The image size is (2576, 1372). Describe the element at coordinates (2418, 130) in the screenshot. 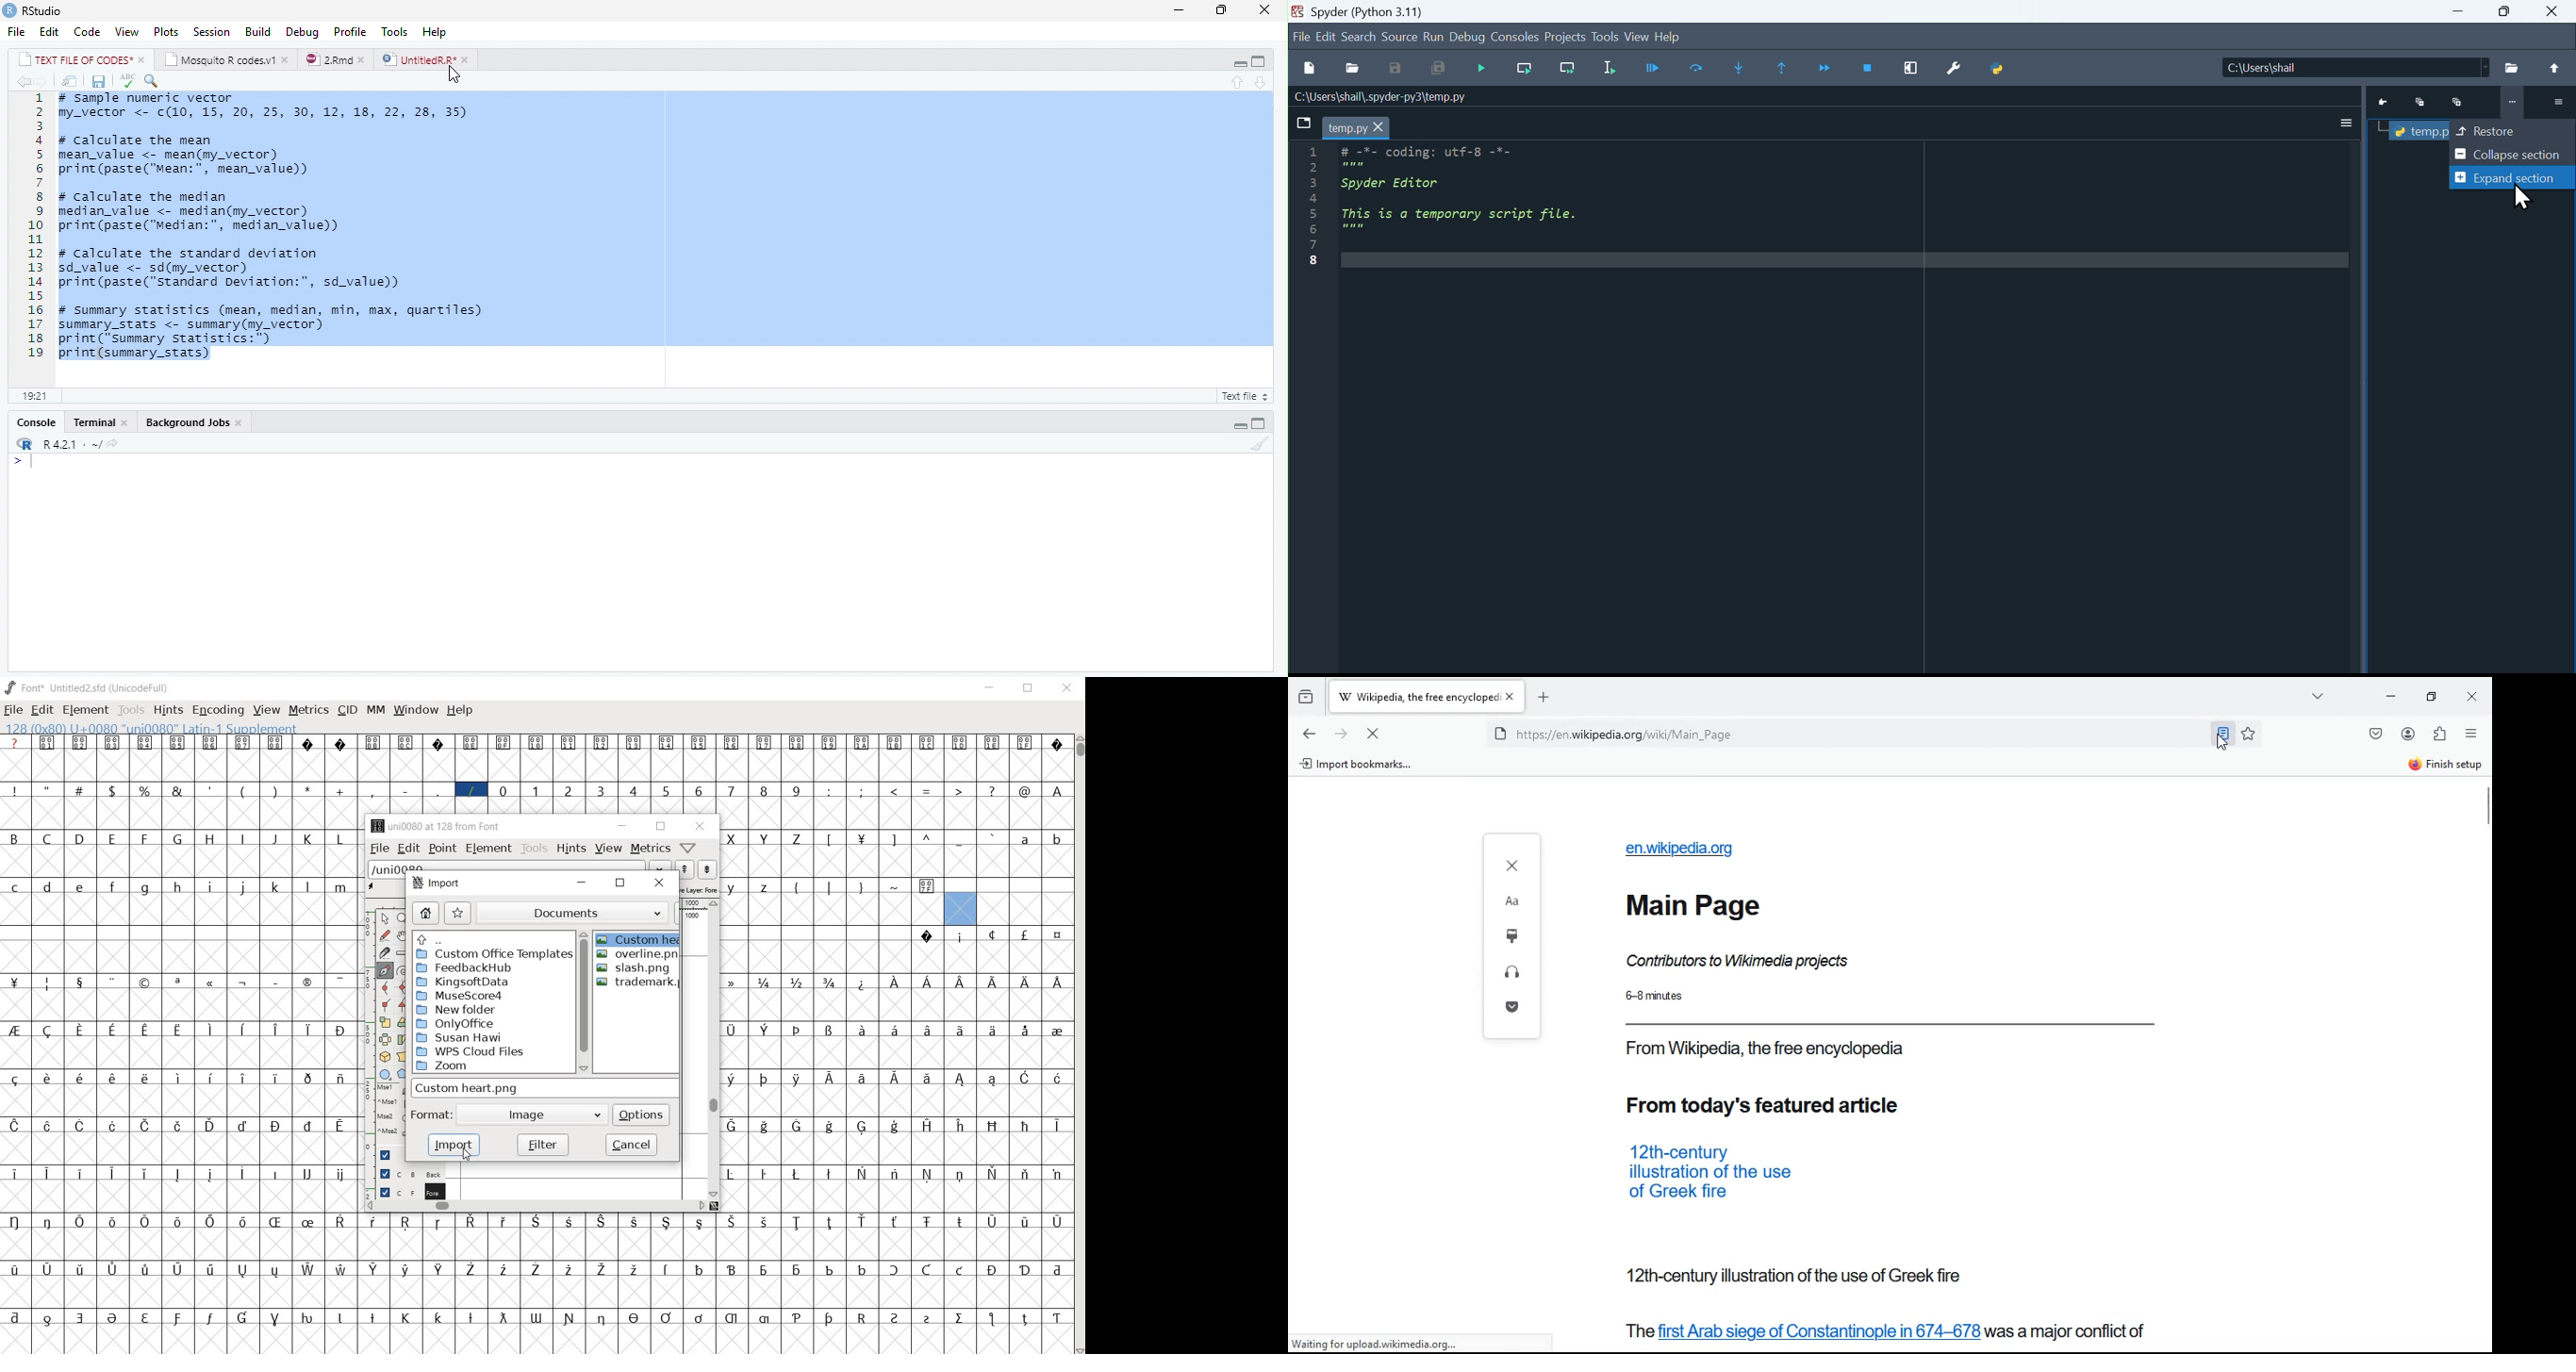

I see `Temp.py` at that location.